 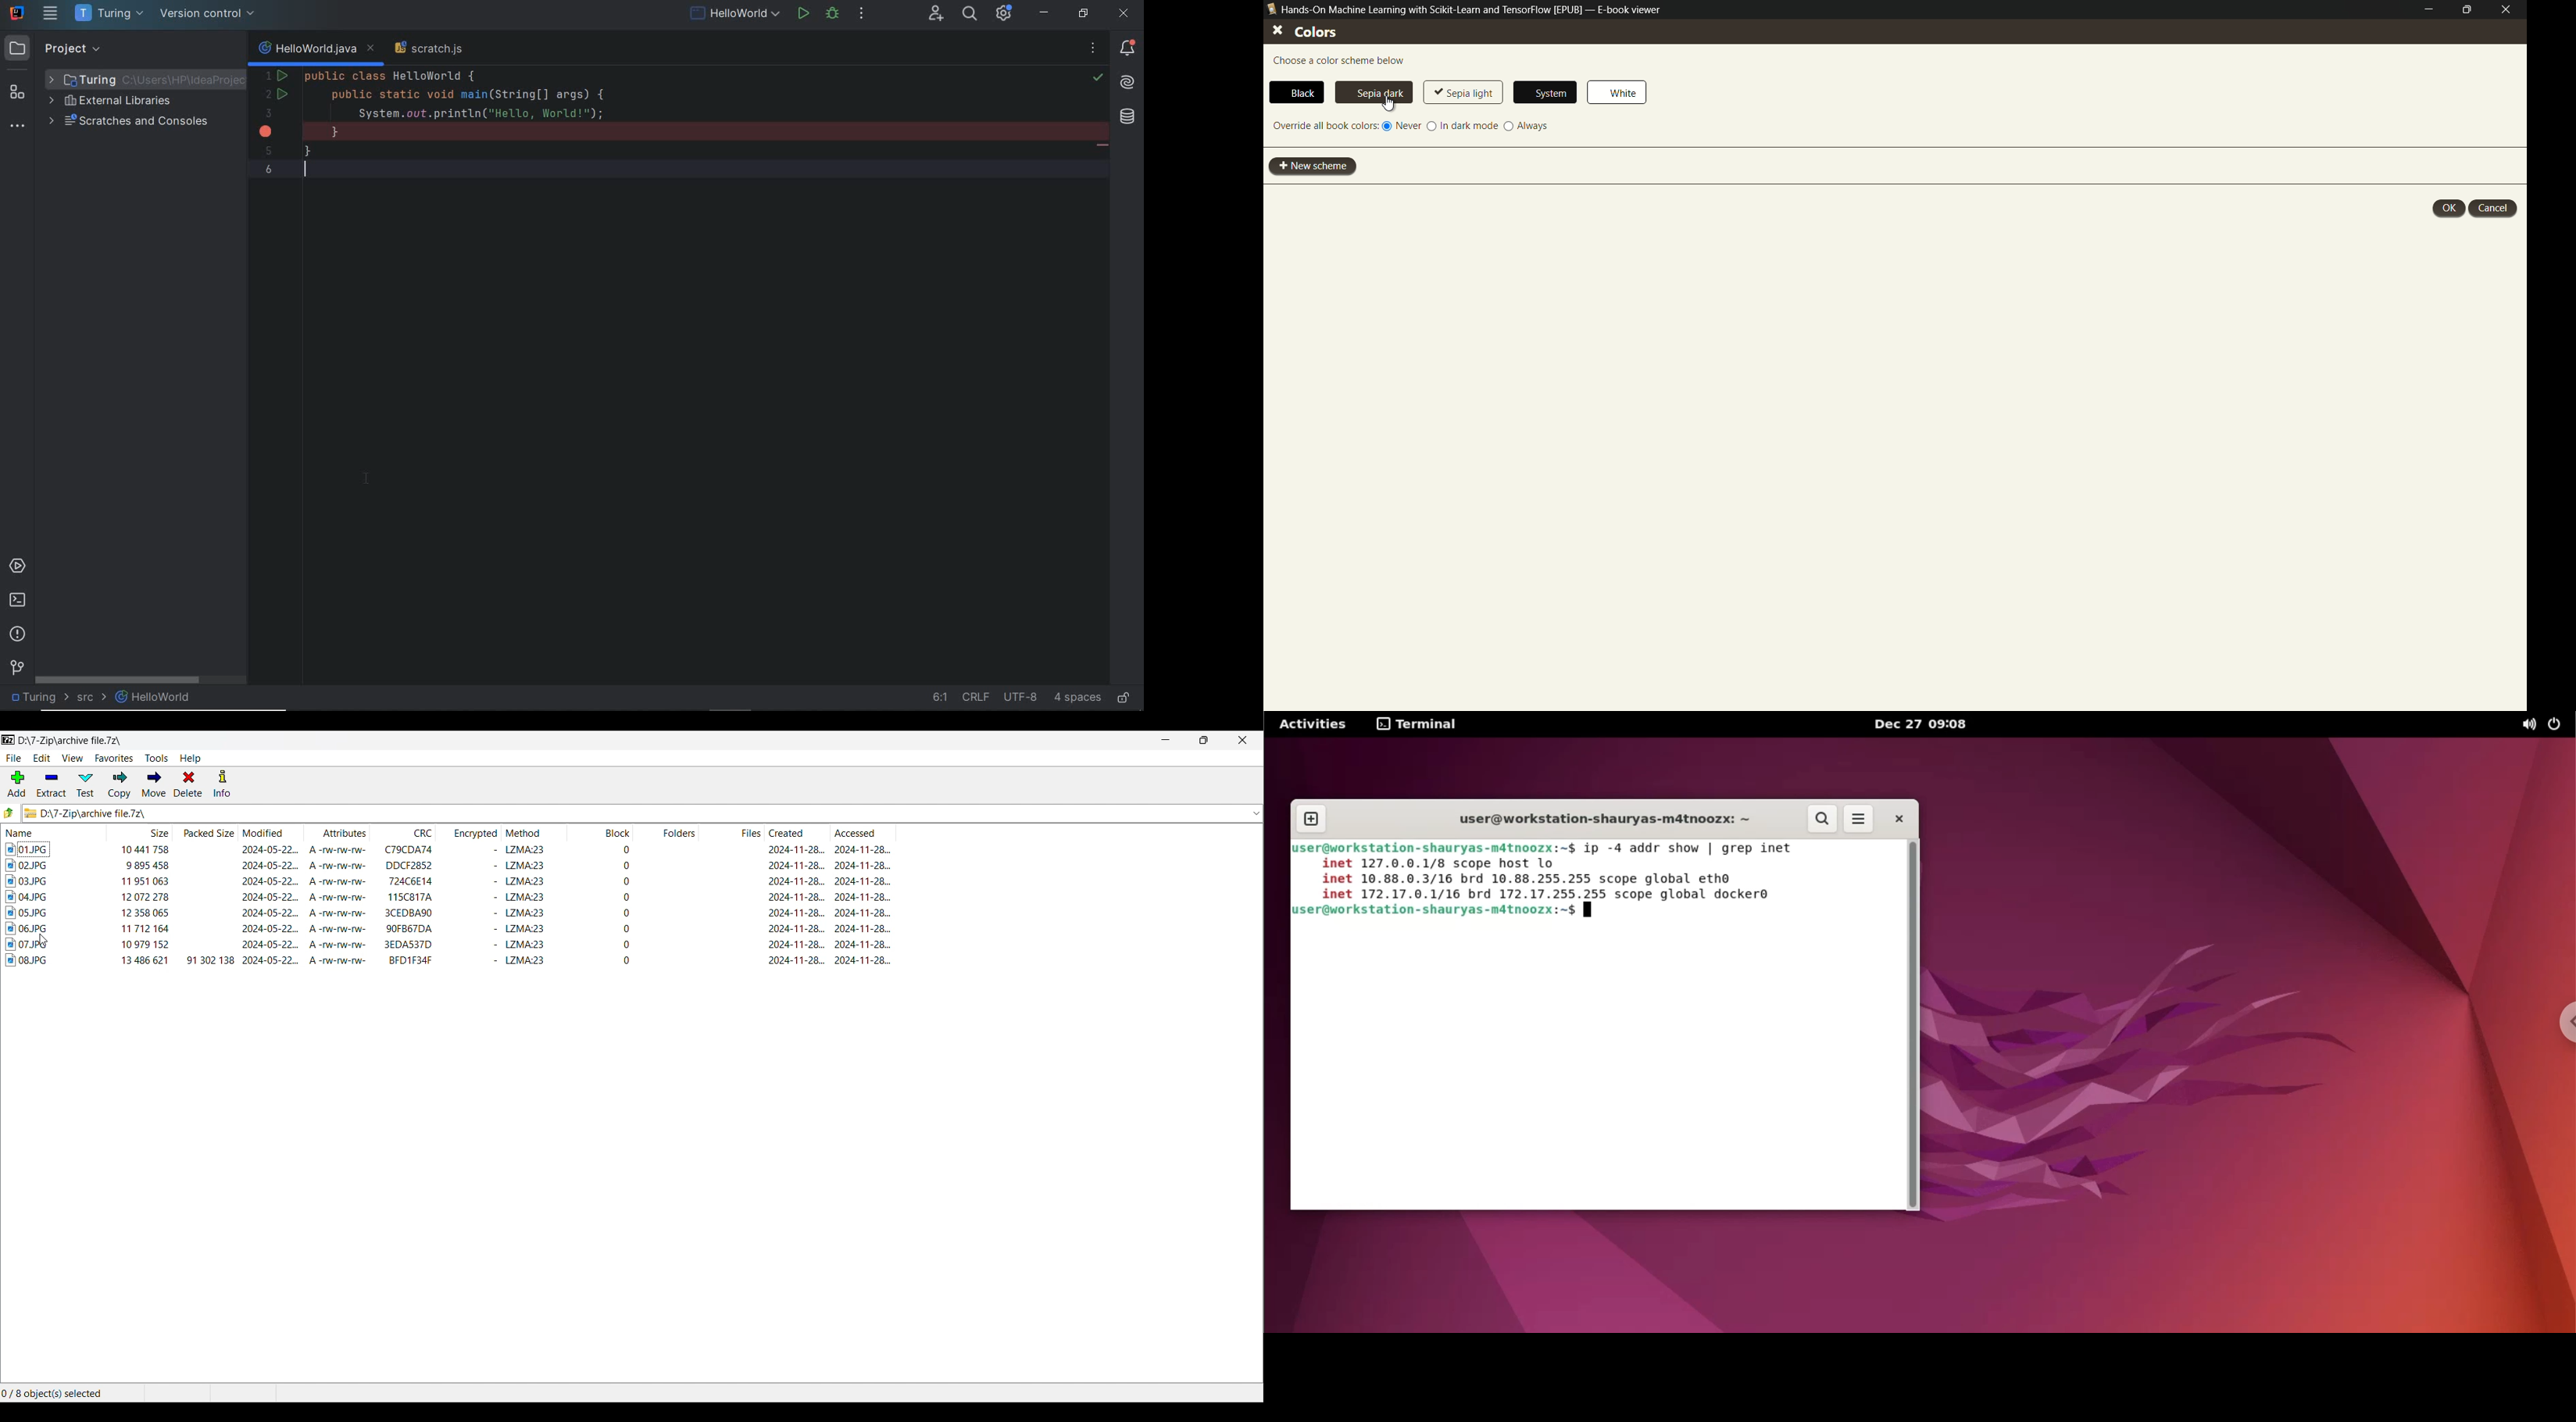 I want to click on attributes, so click(x=337, y=866).